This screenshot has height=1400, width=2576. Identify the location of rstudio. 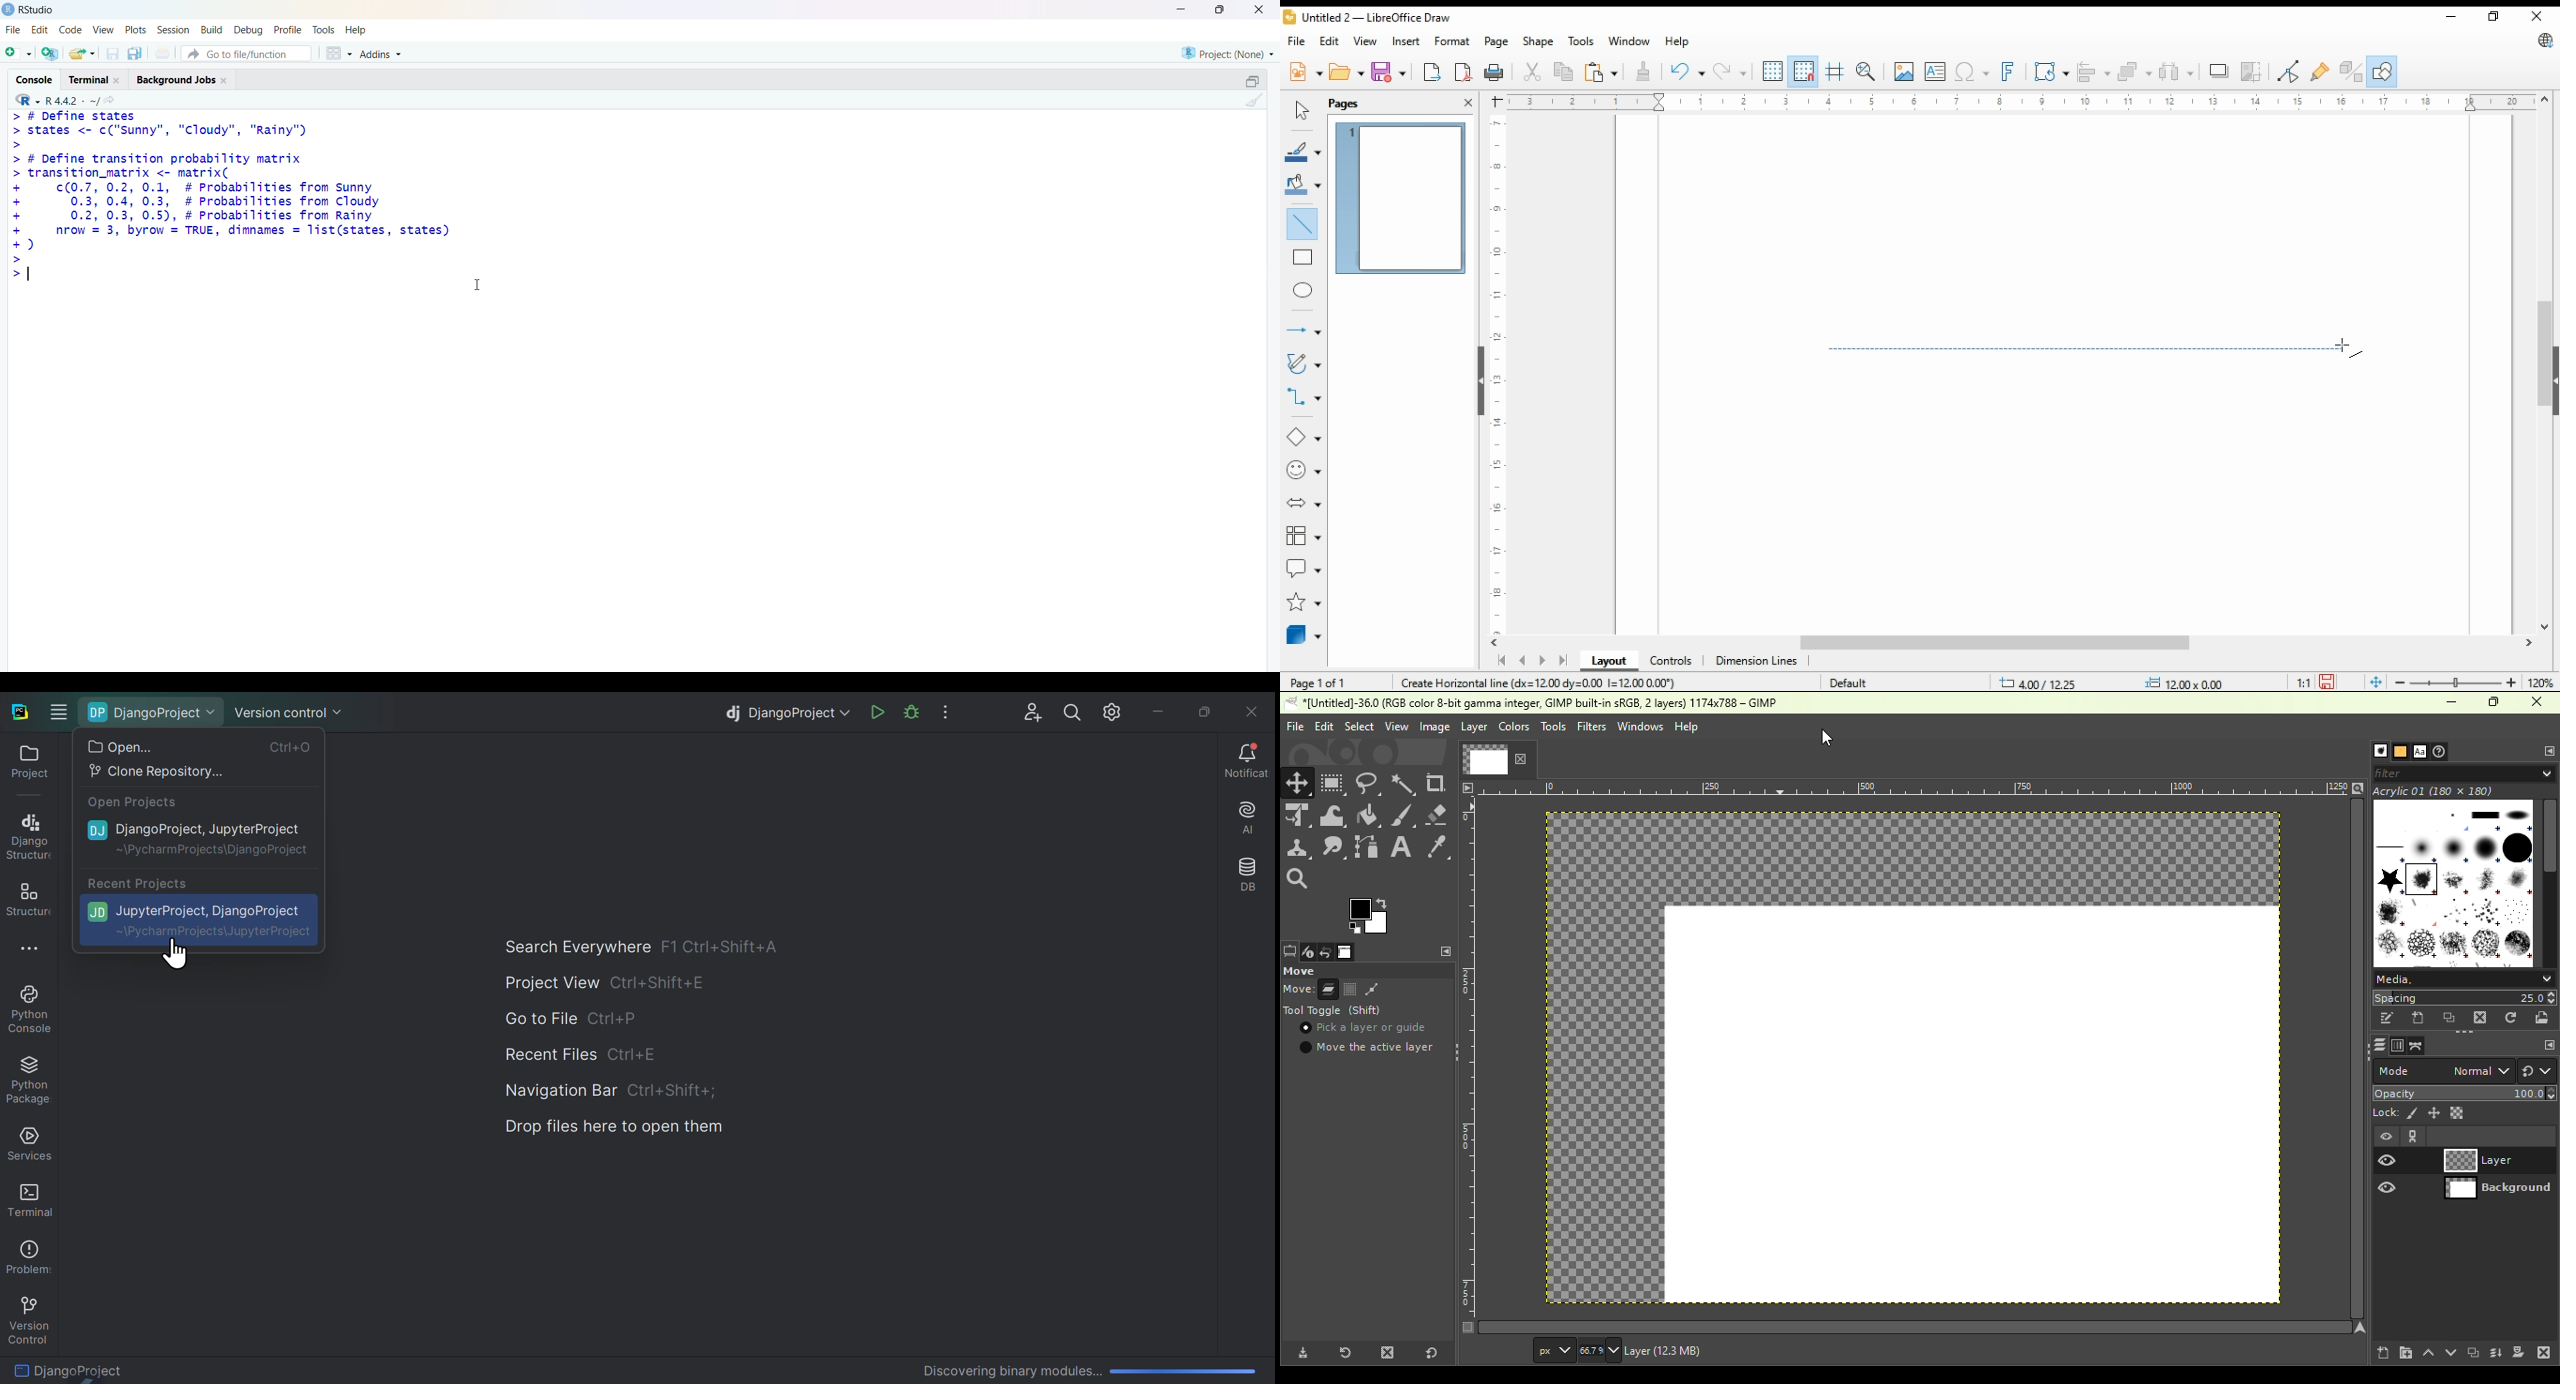
(29, 9).